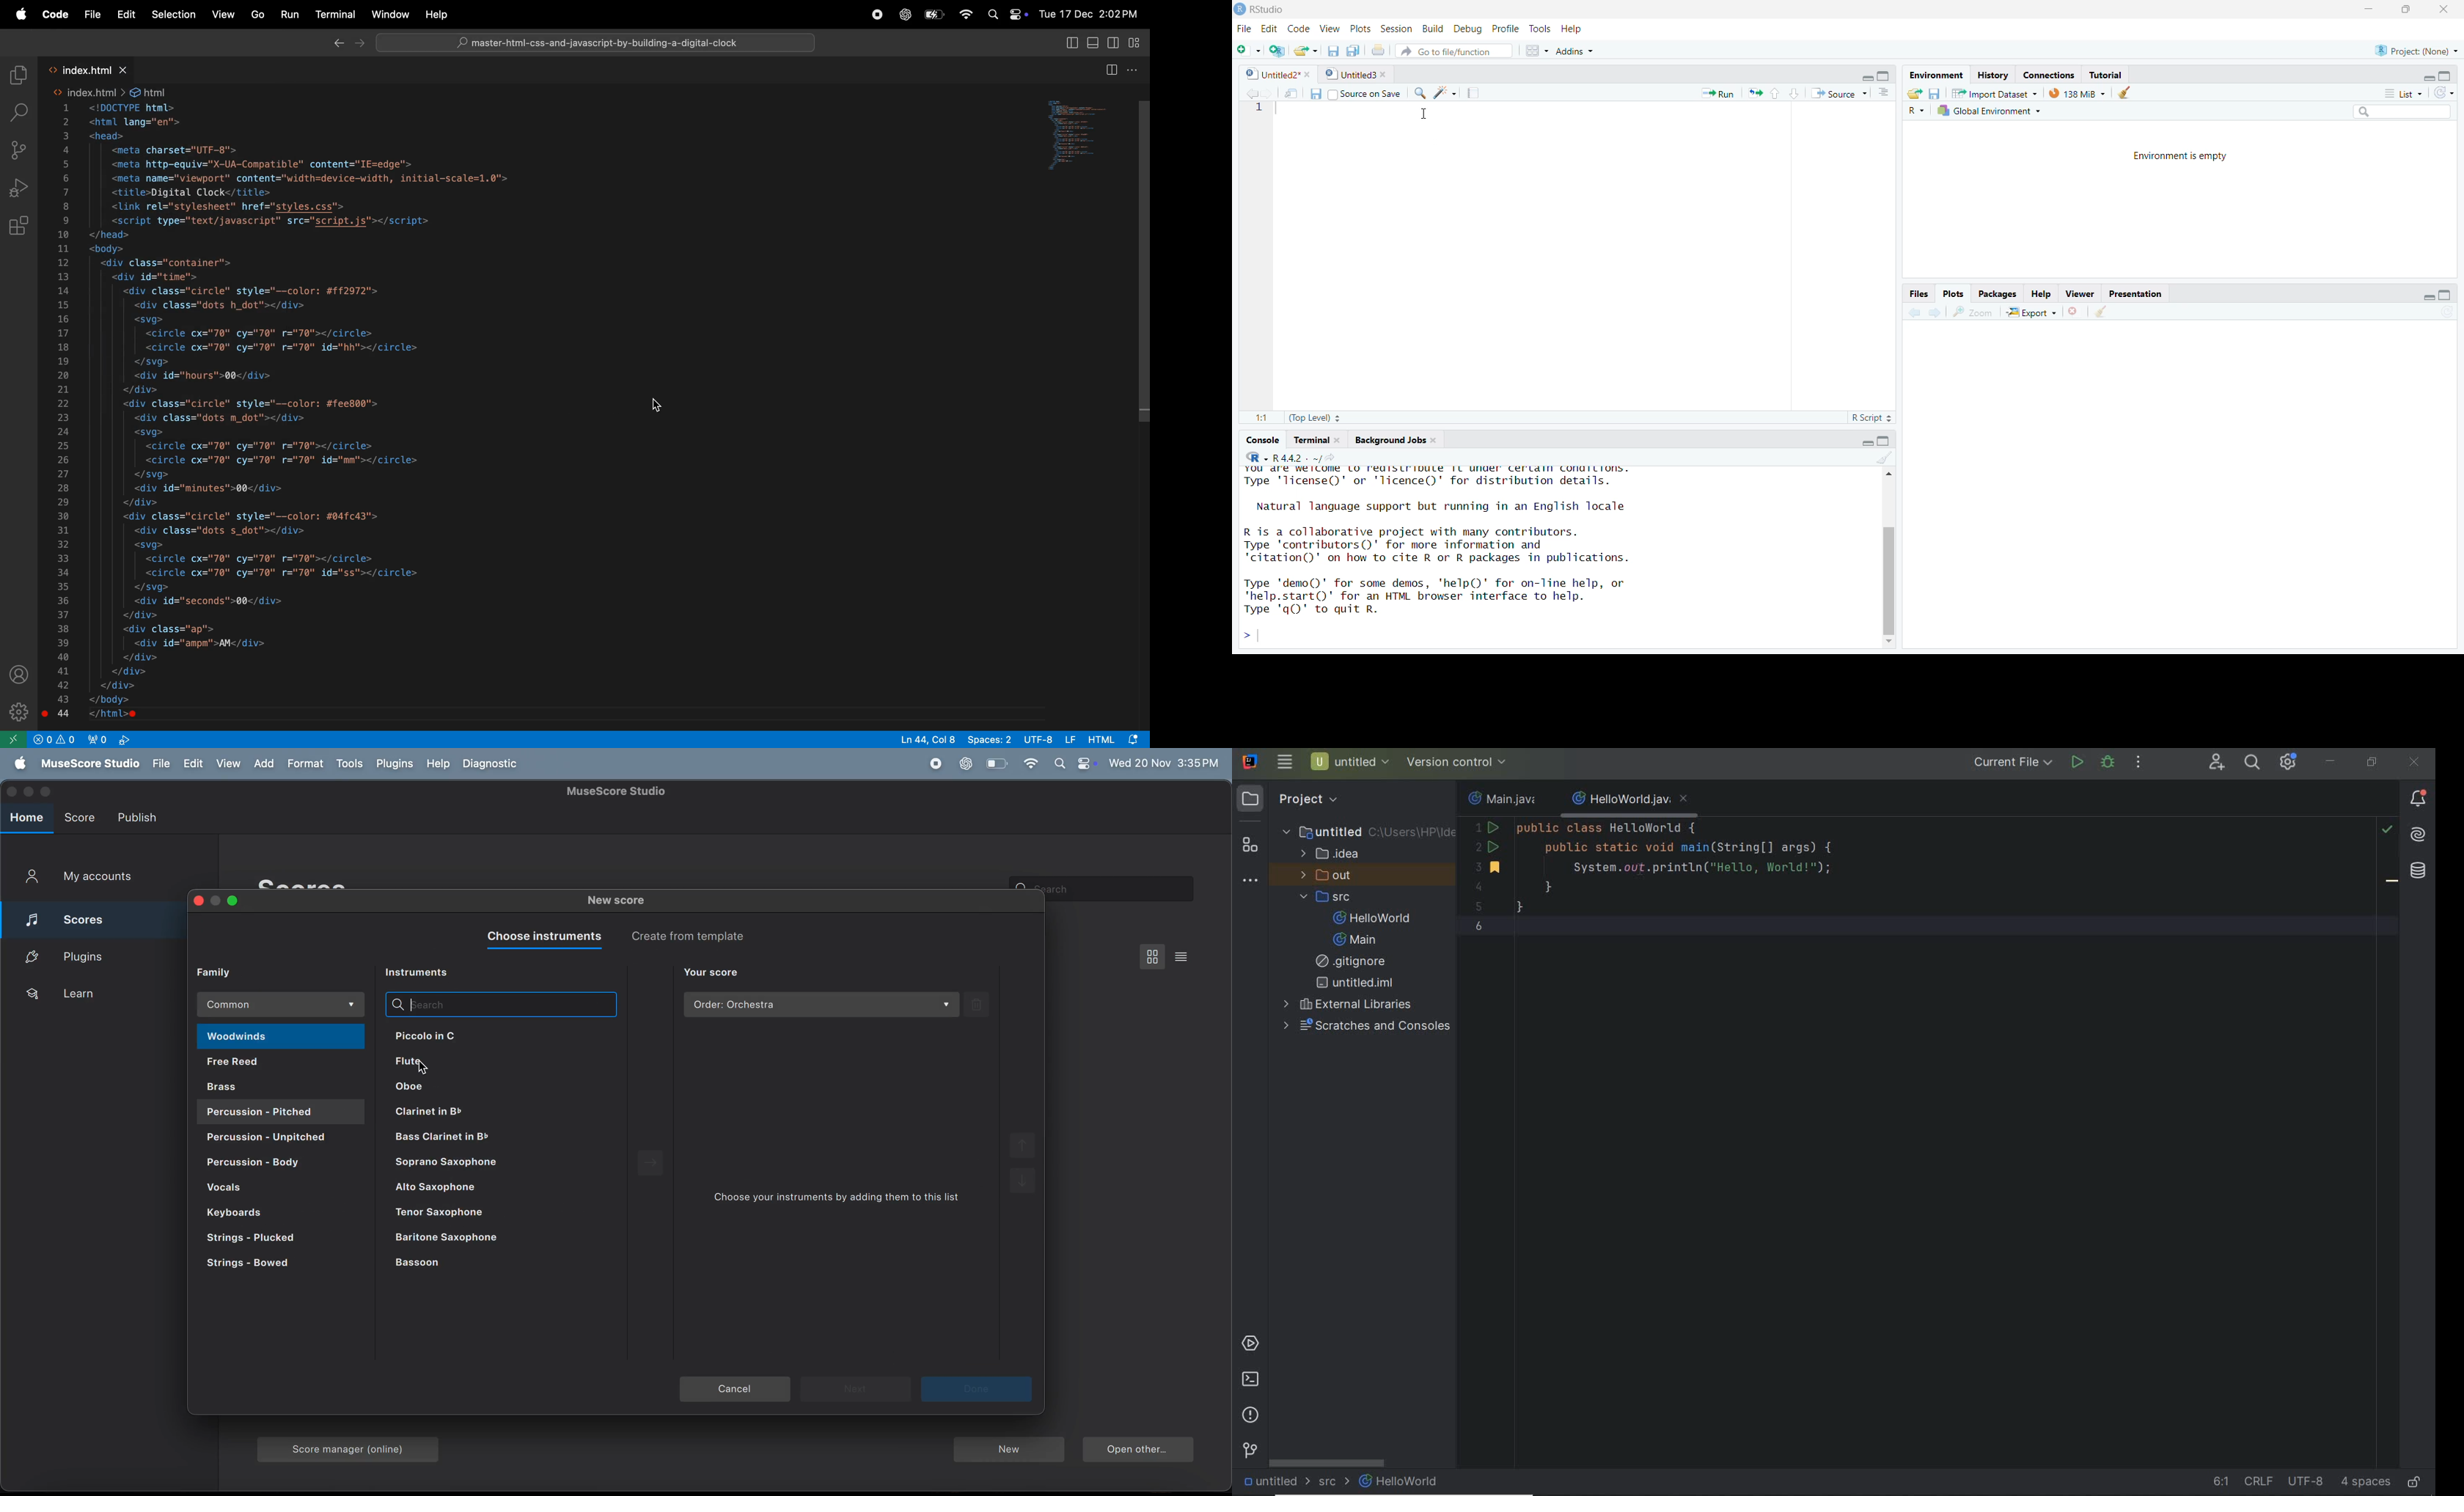  Describe the element at coordinates (480, 1064) in the screenshot. I see `flute` at that location.